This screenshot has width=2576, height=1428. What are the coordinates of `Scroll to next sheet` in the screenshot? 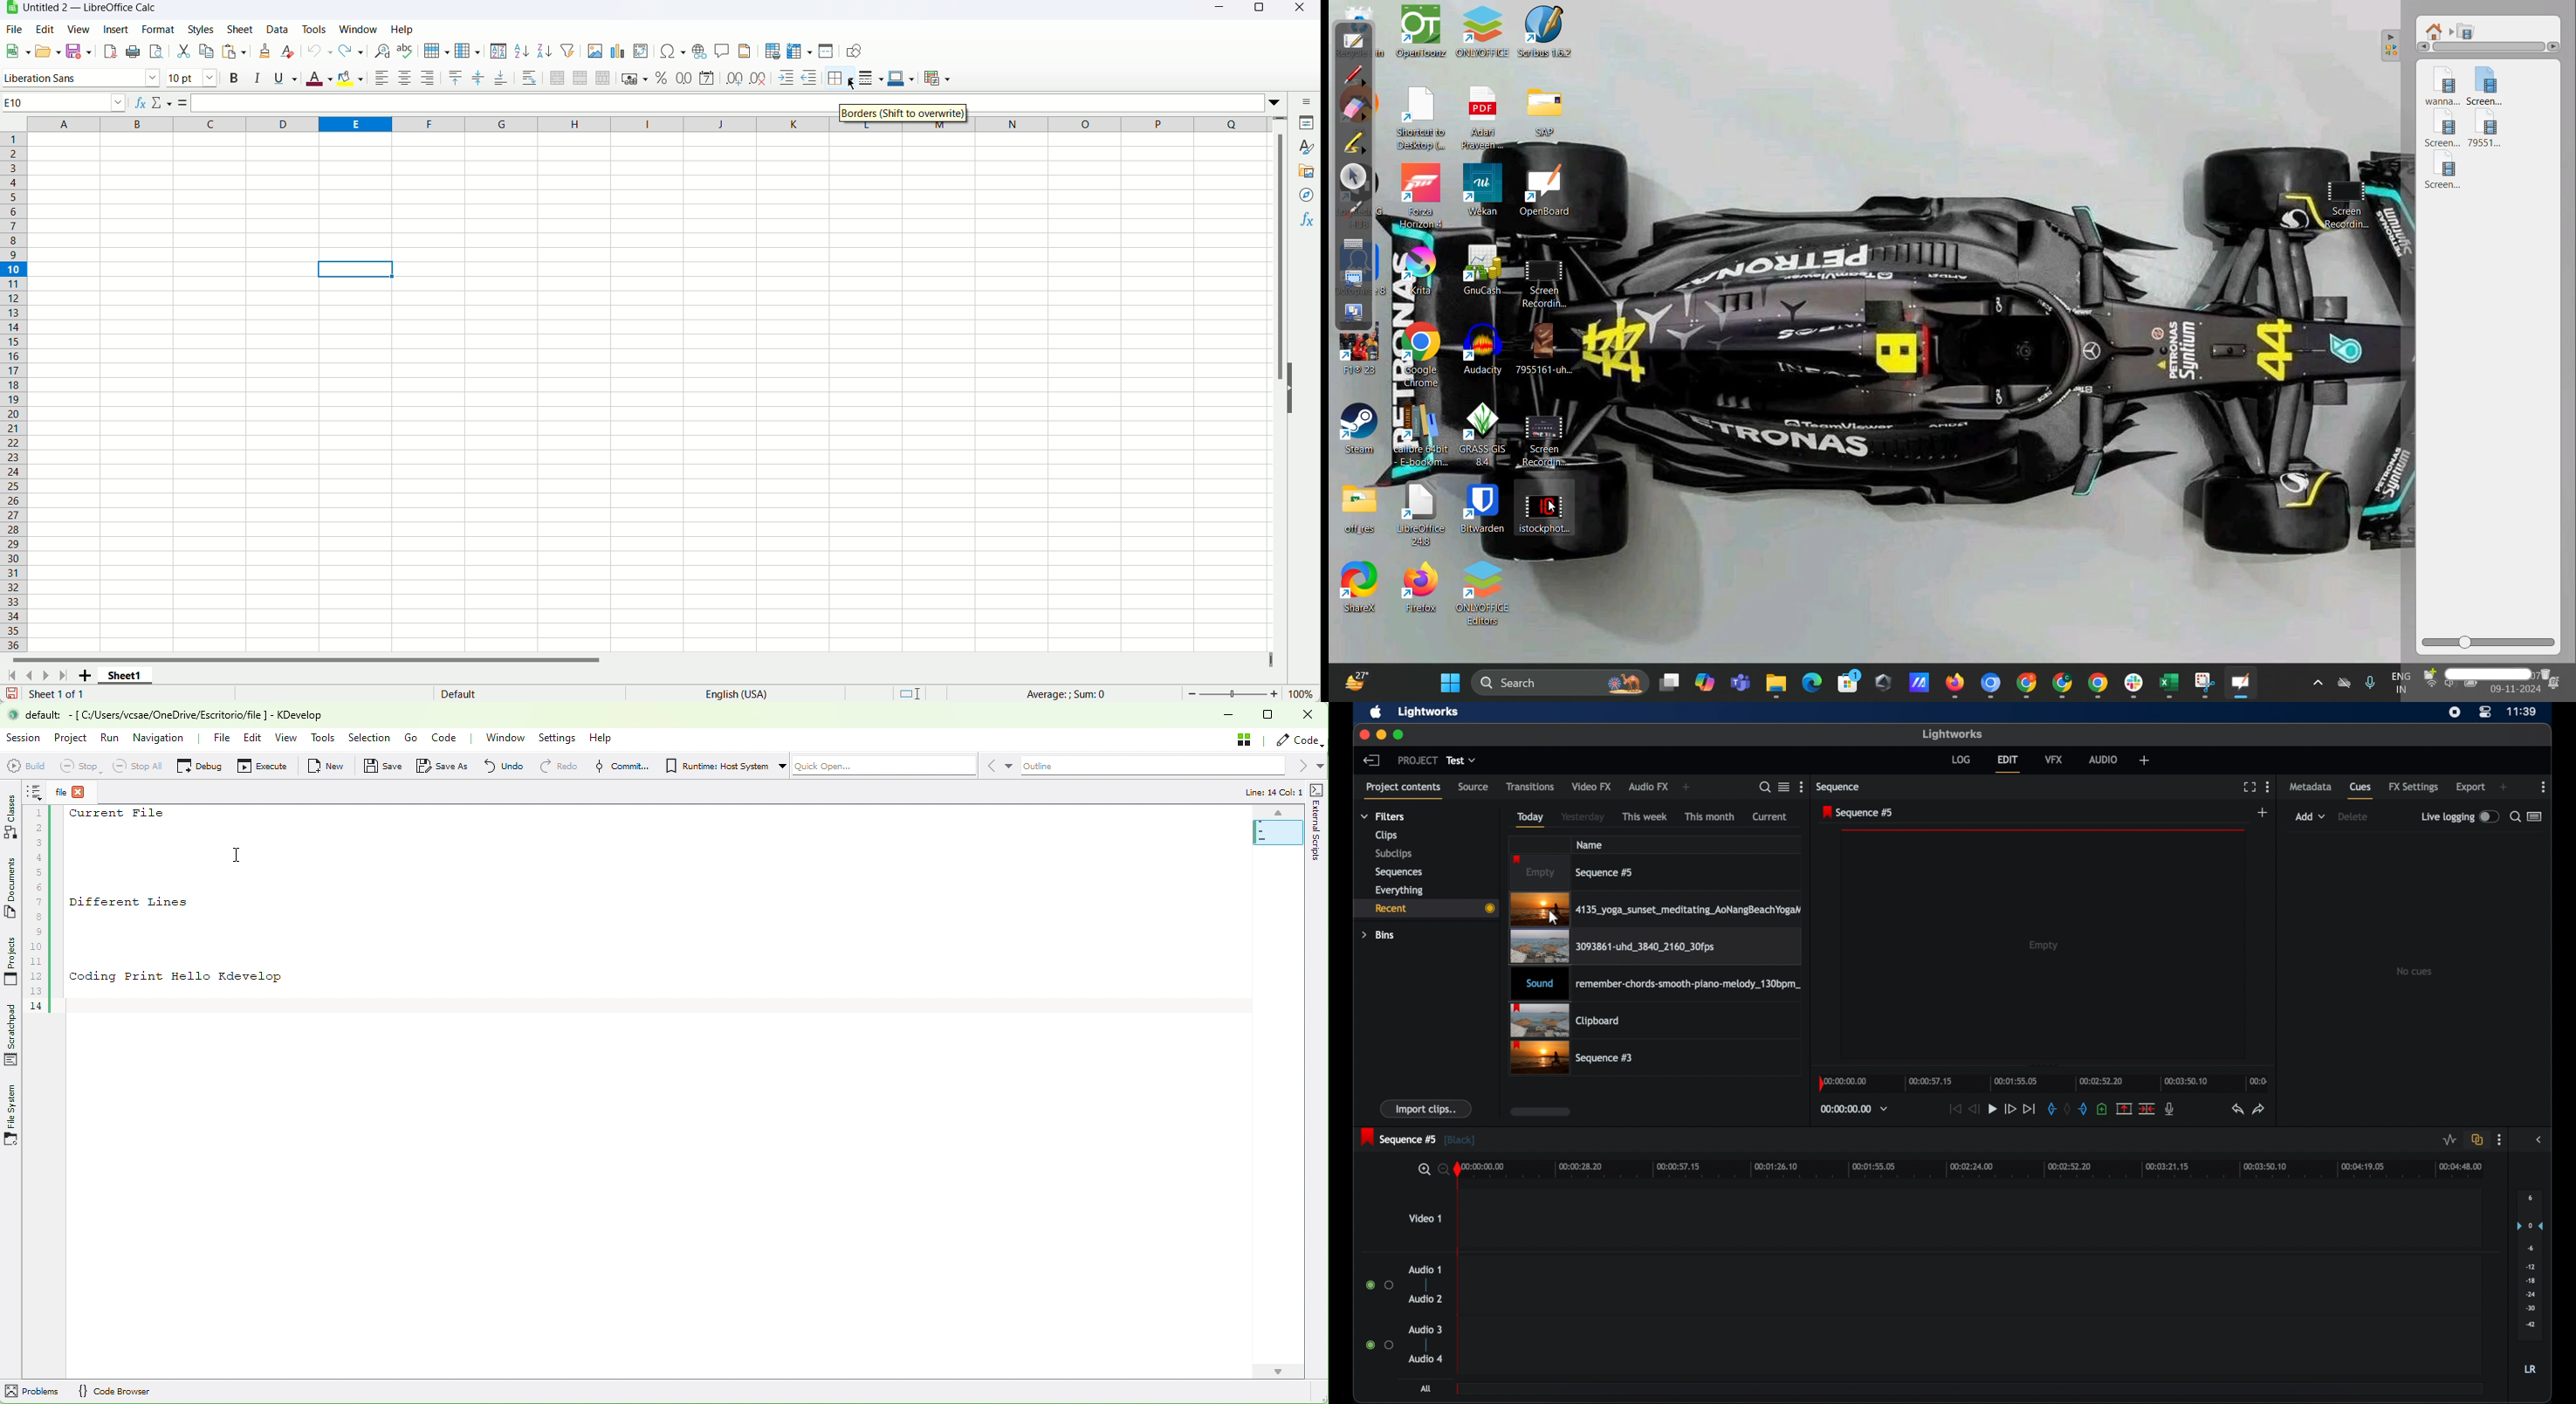 It's located at (47, 676).